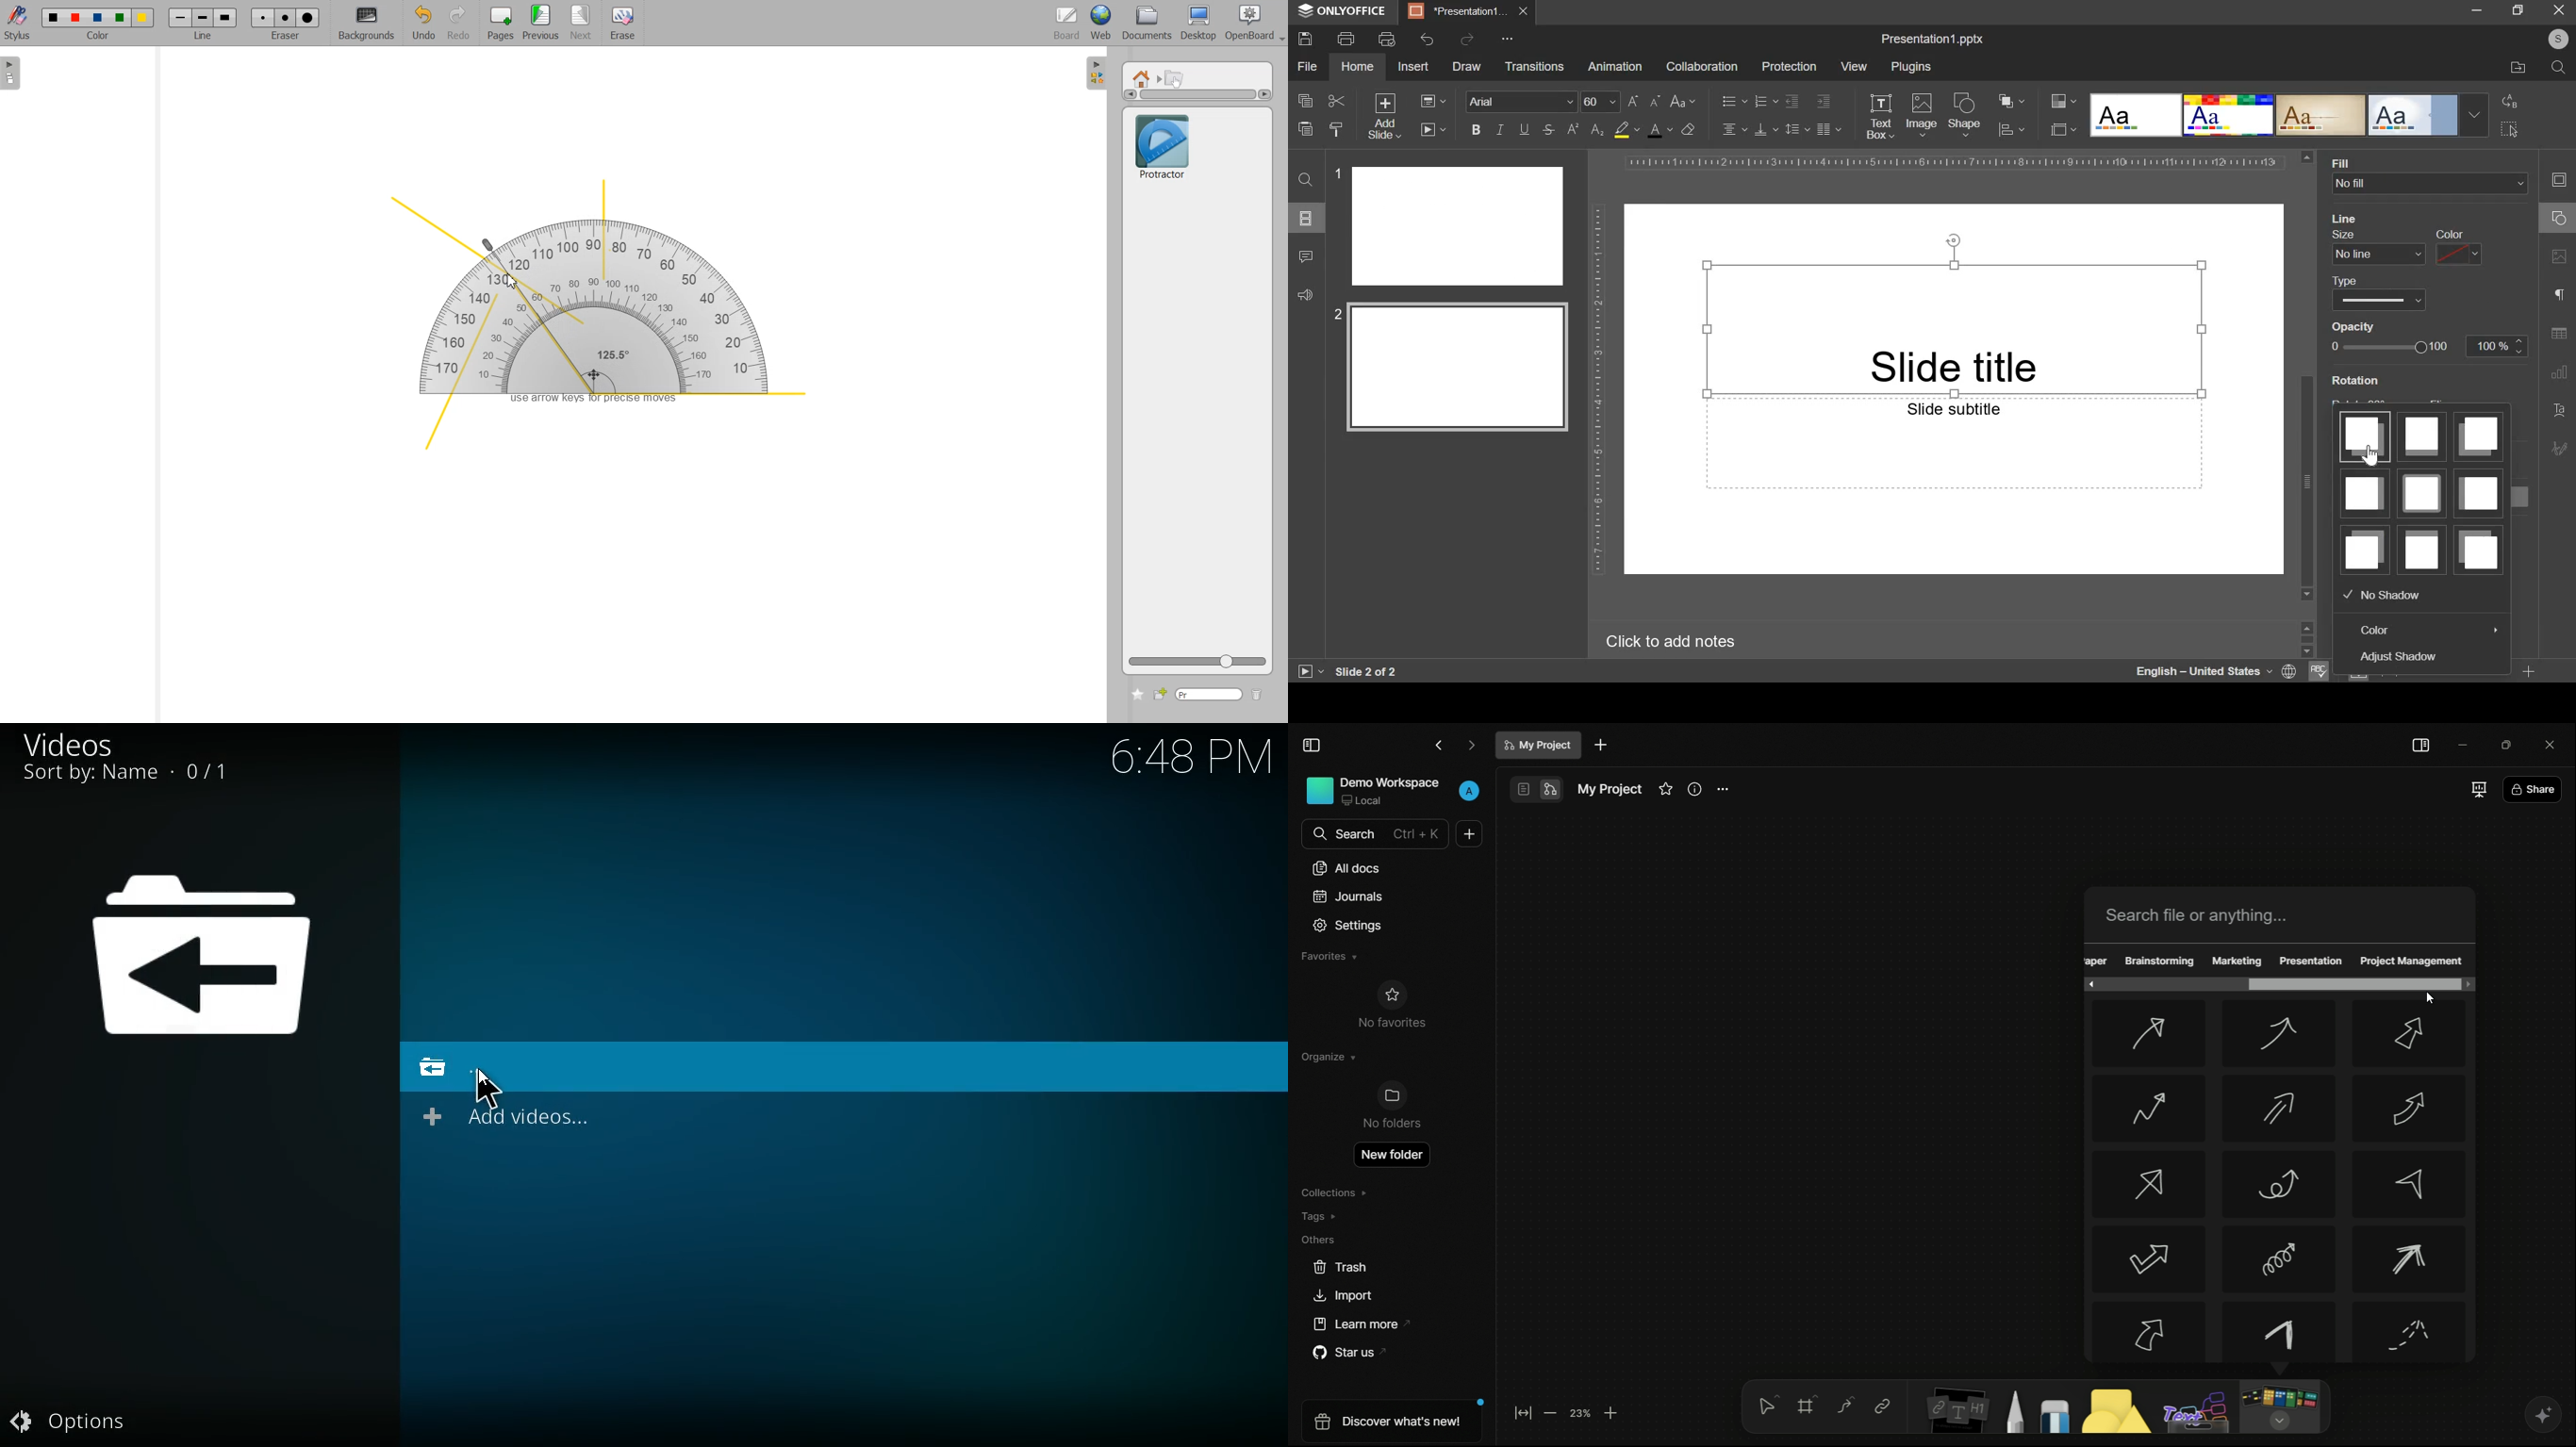 This screenshot has width=2576, height=1456. Describe the element at coordinates (1432, 129) in the screenshot. I see `slideshow` at that location.